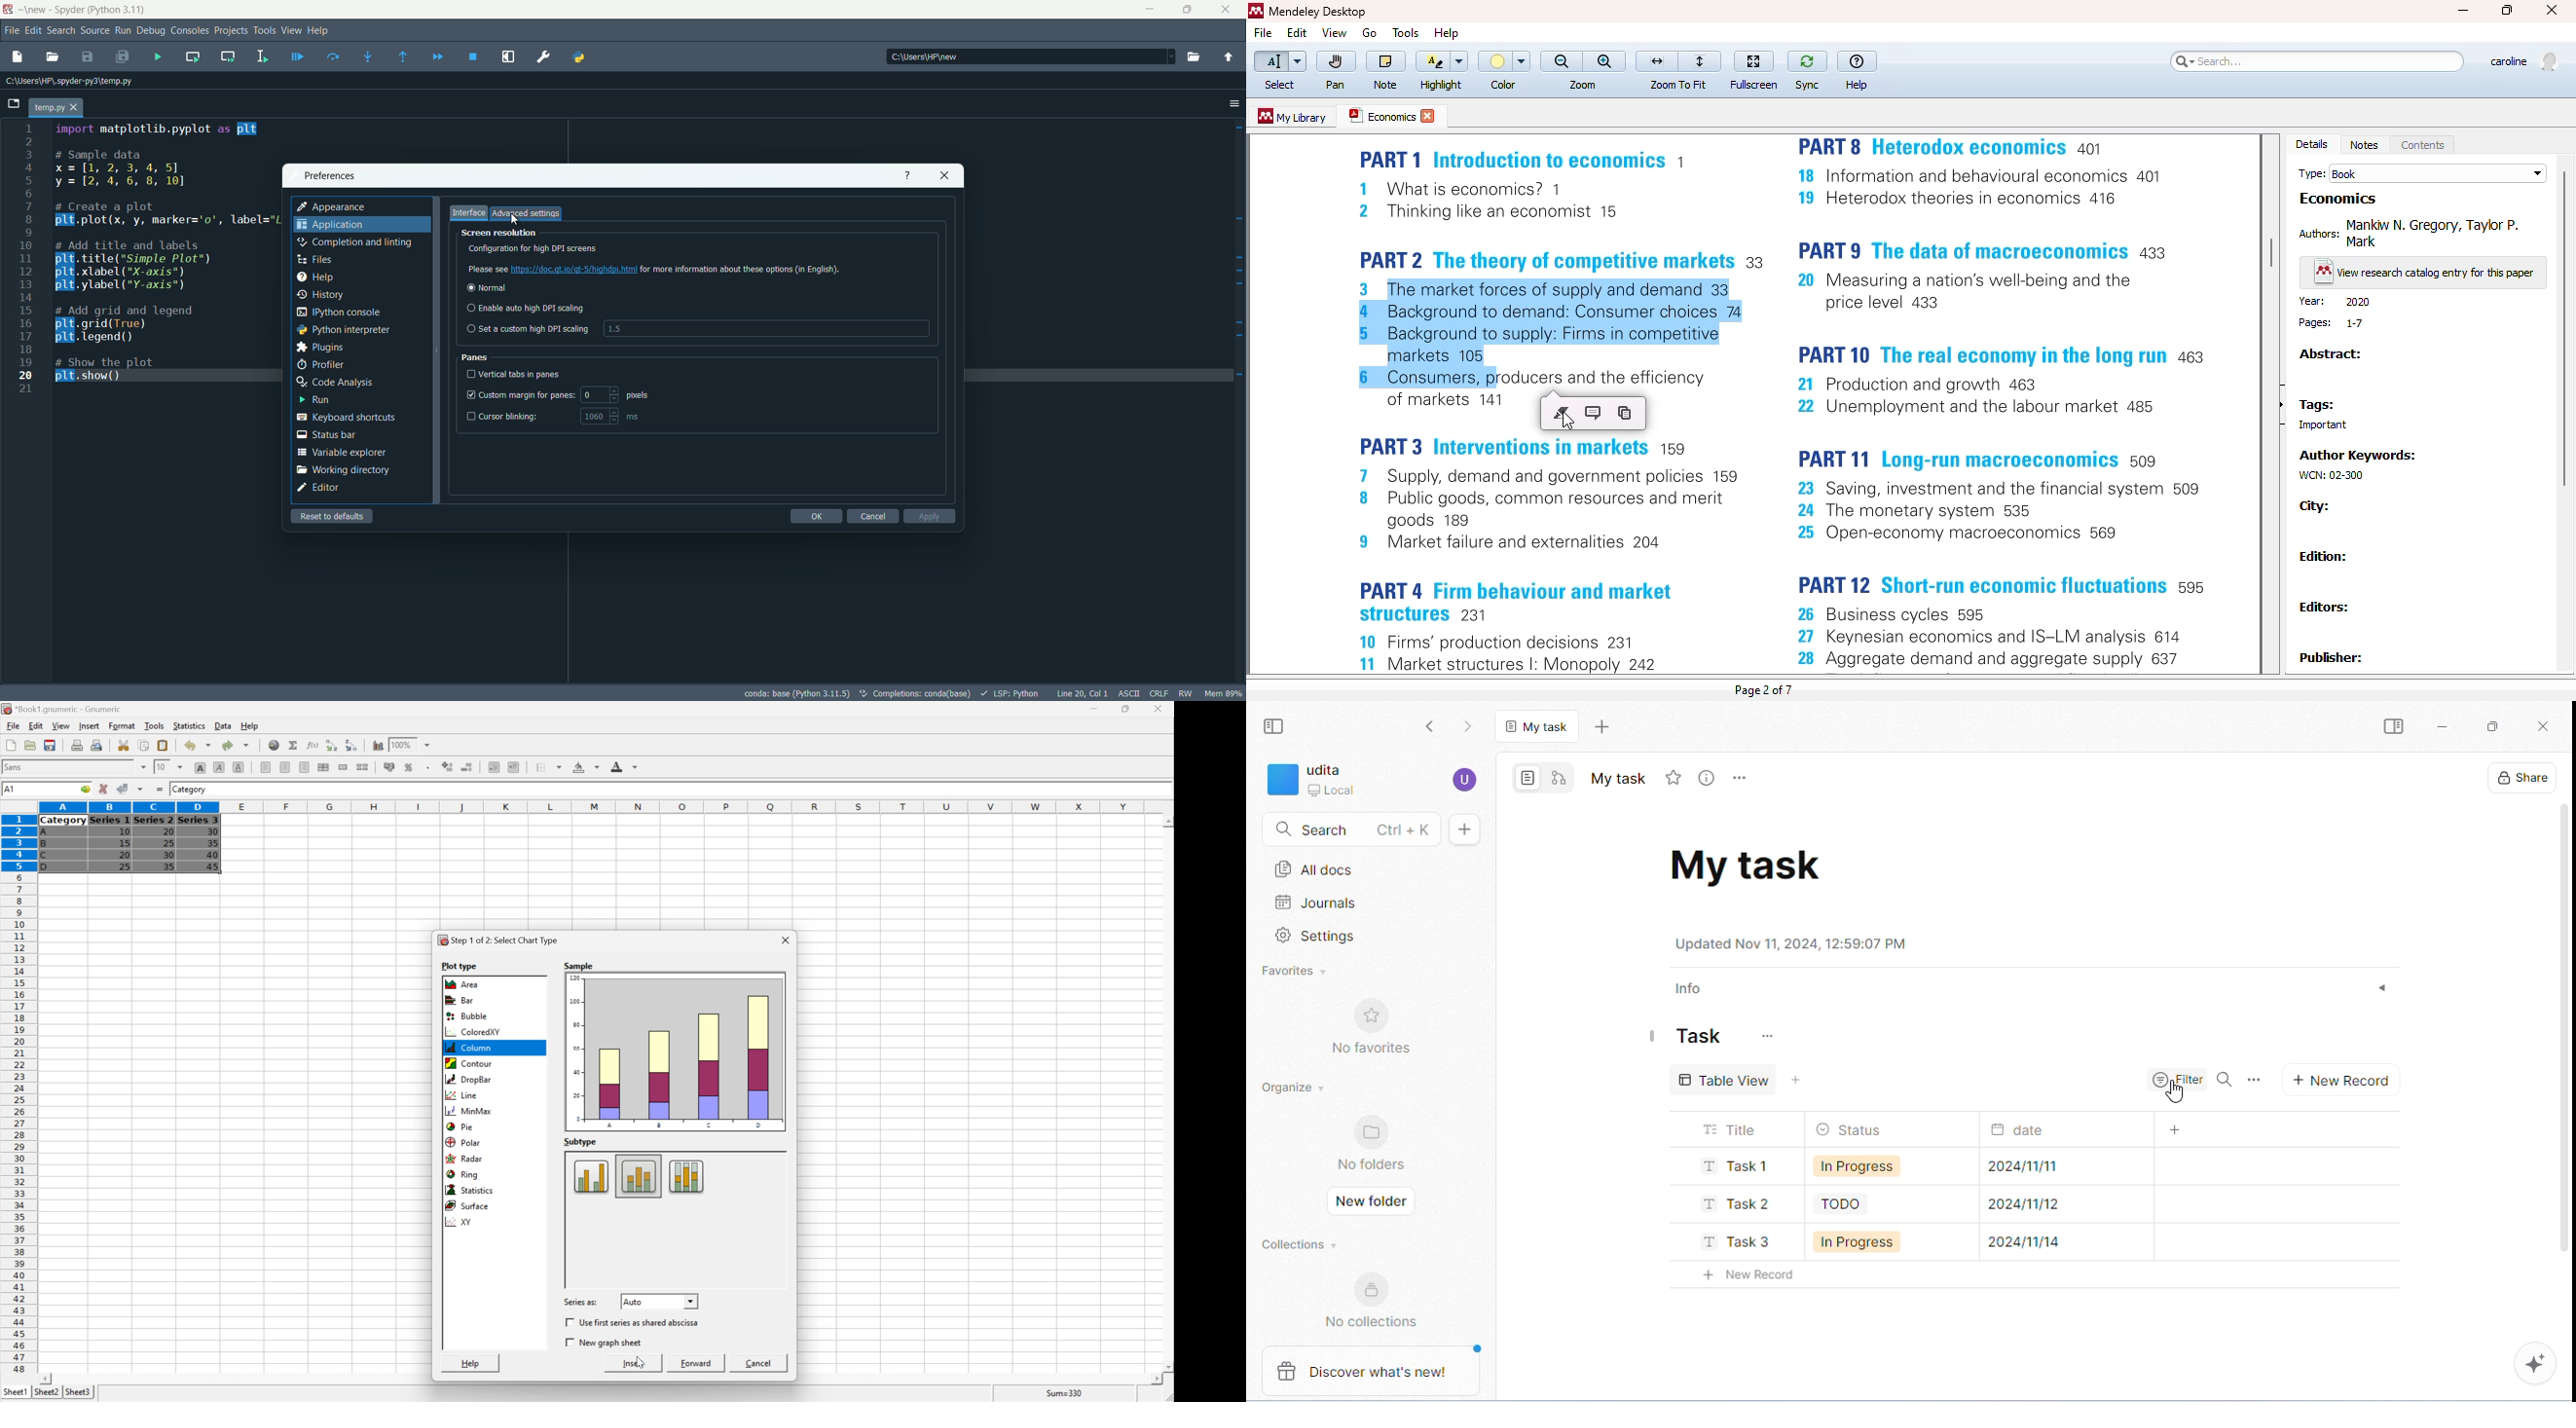 Image resolution: width=2576 pixels, height=1428 pixels. Describe the element at coordinates (1673, 778) in the screenshot. I see `add favorite` at that location.